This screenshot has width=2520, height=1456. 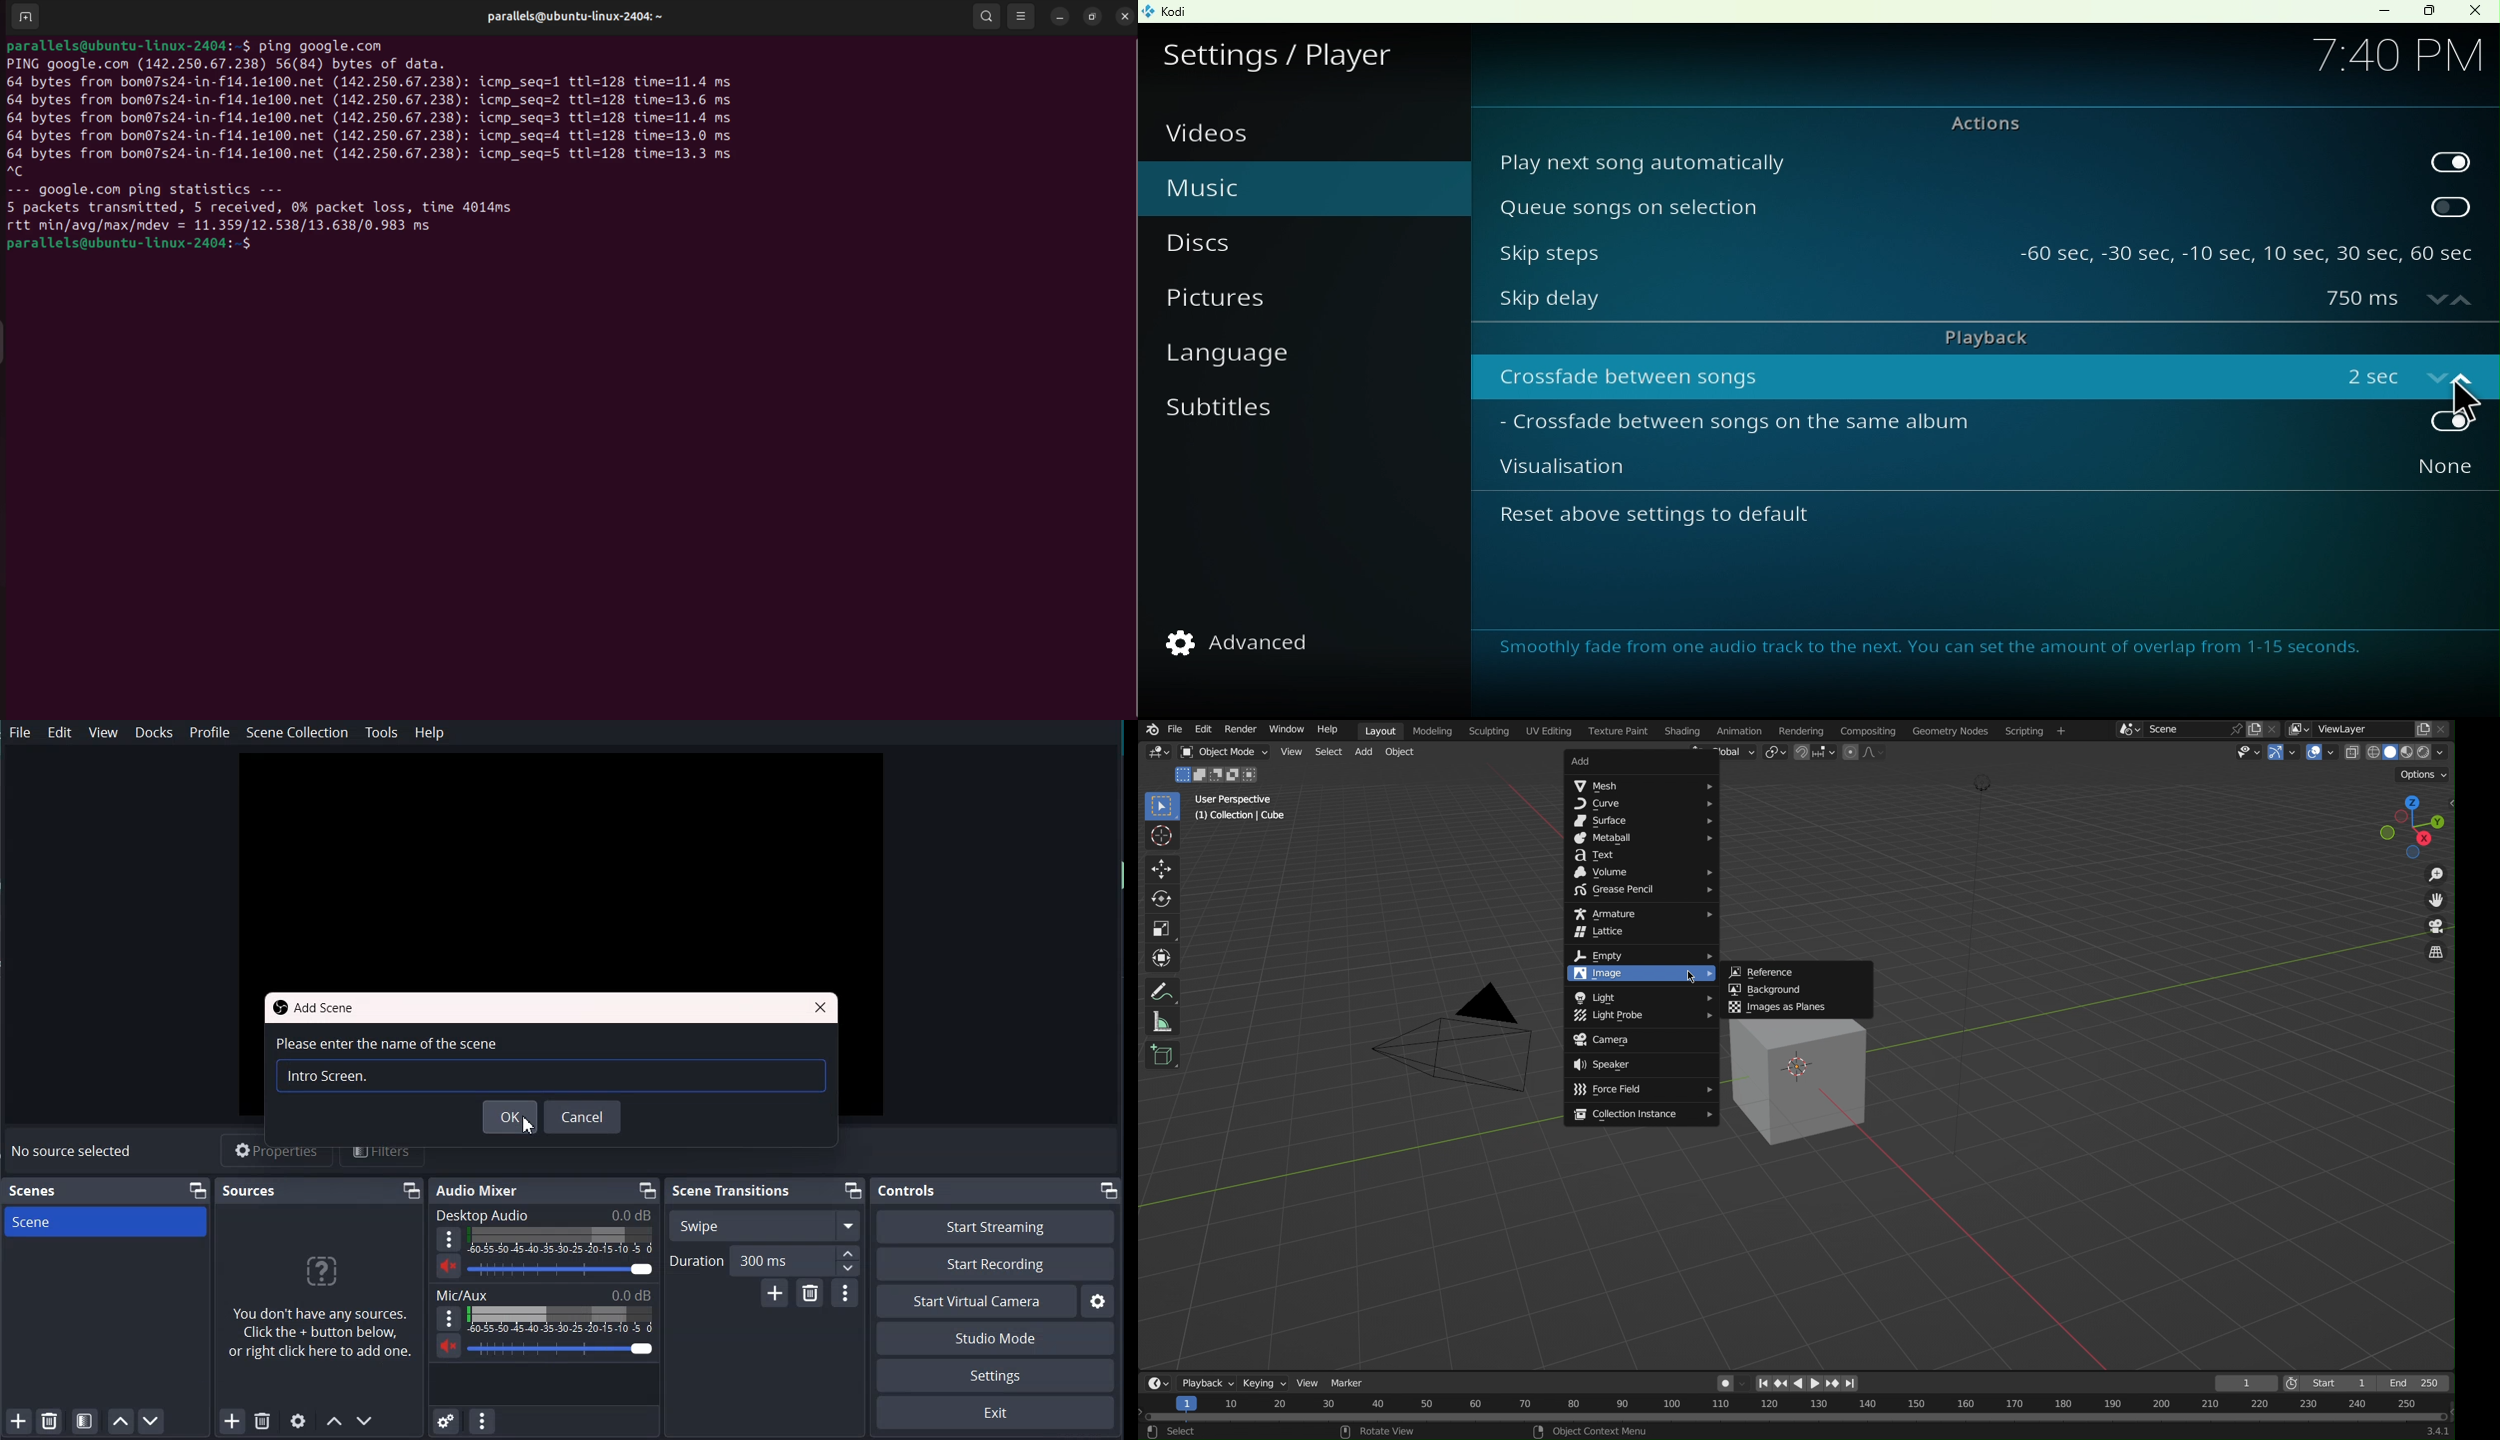 I want to click on ttl 128, so click(x=599, y=137).